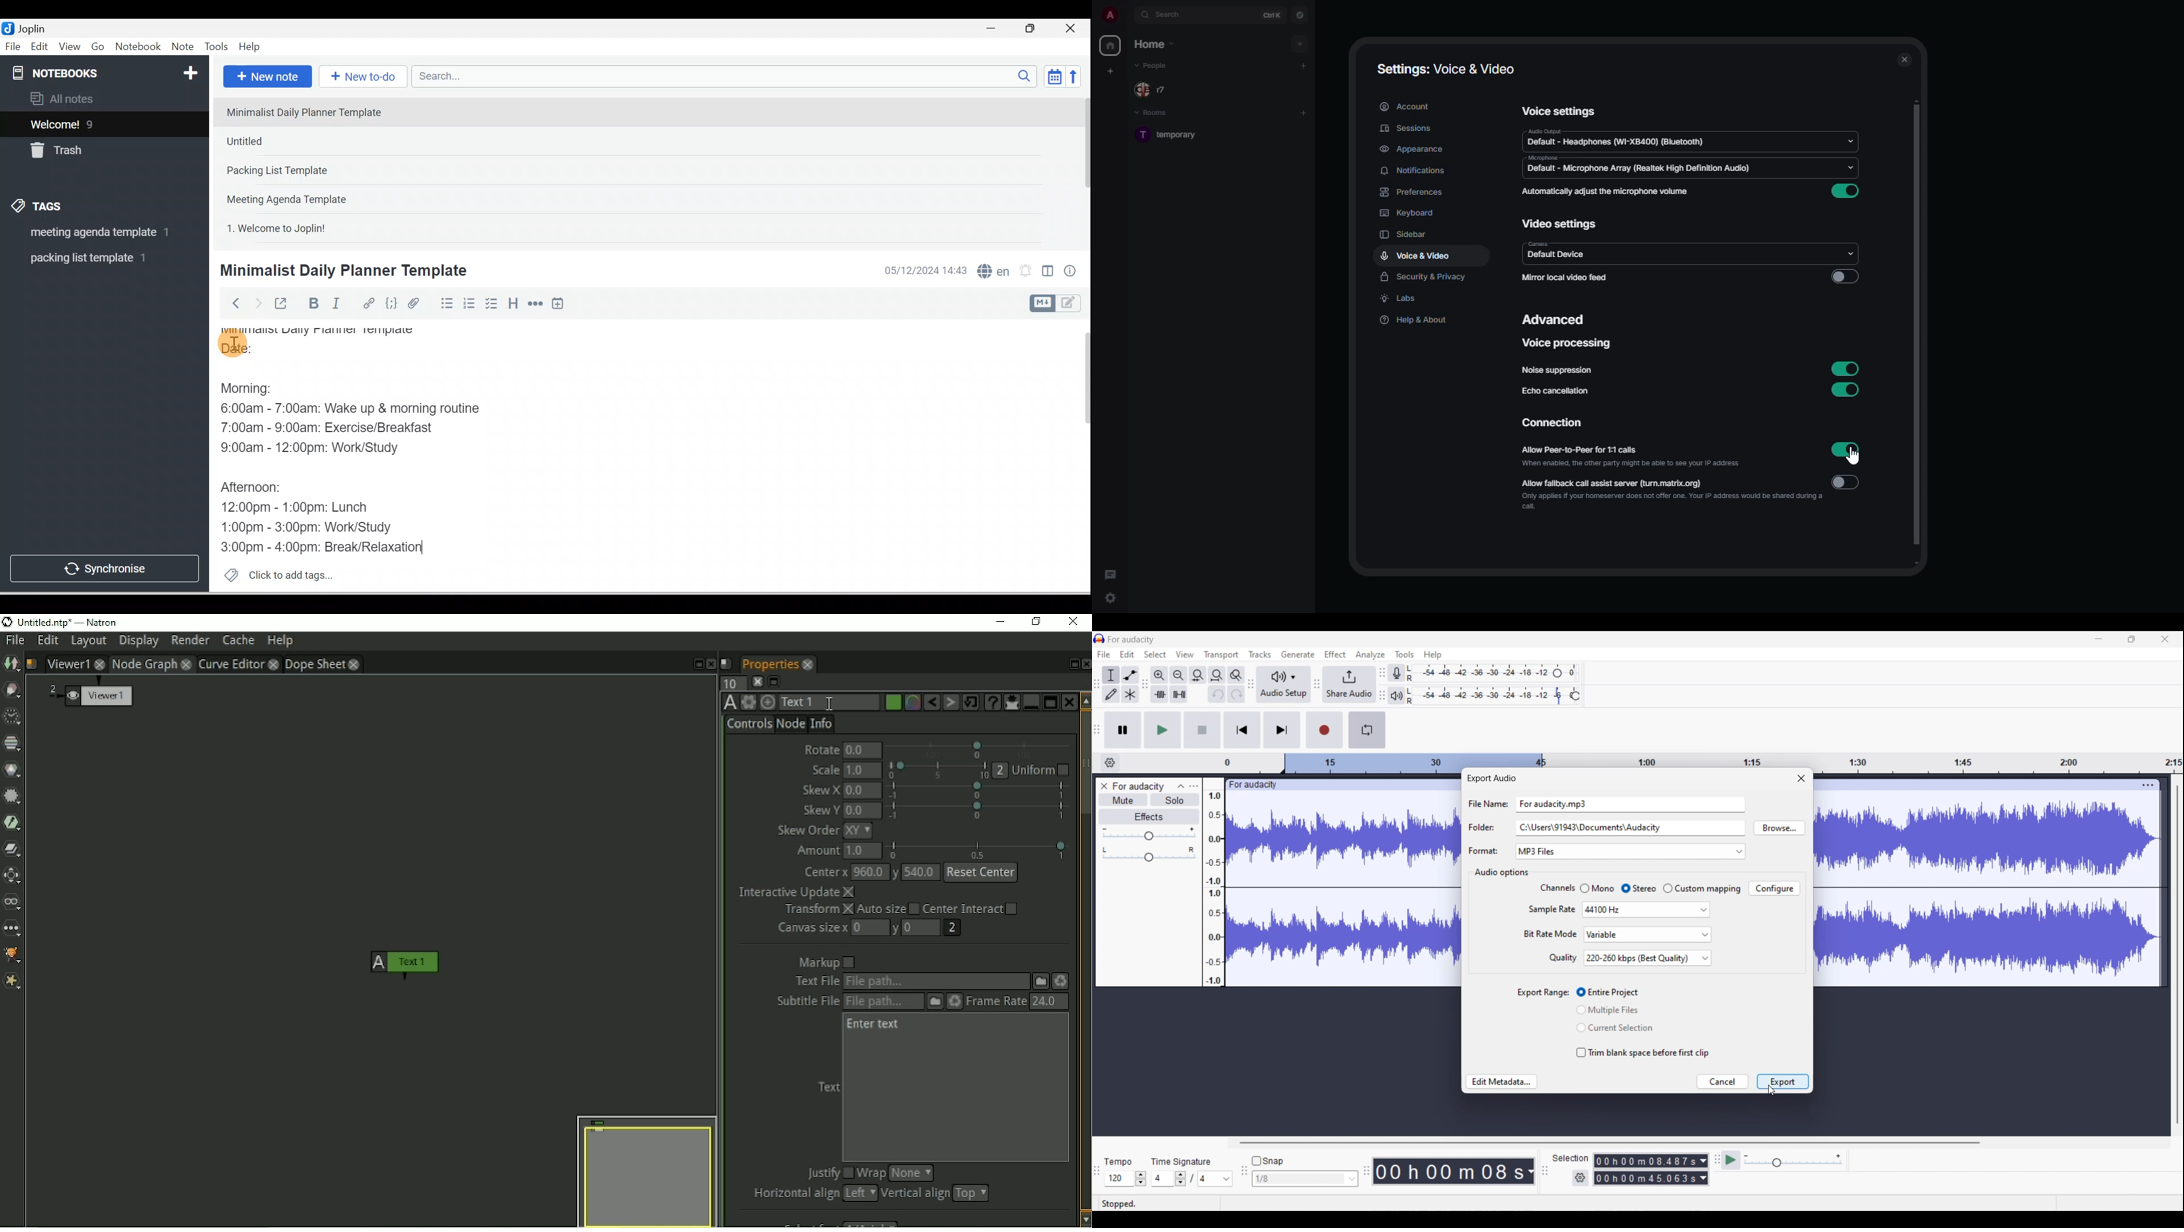 The height and width of the screenshot is (1232, 2184). I want to click on sidebar, so click(1405, 234).